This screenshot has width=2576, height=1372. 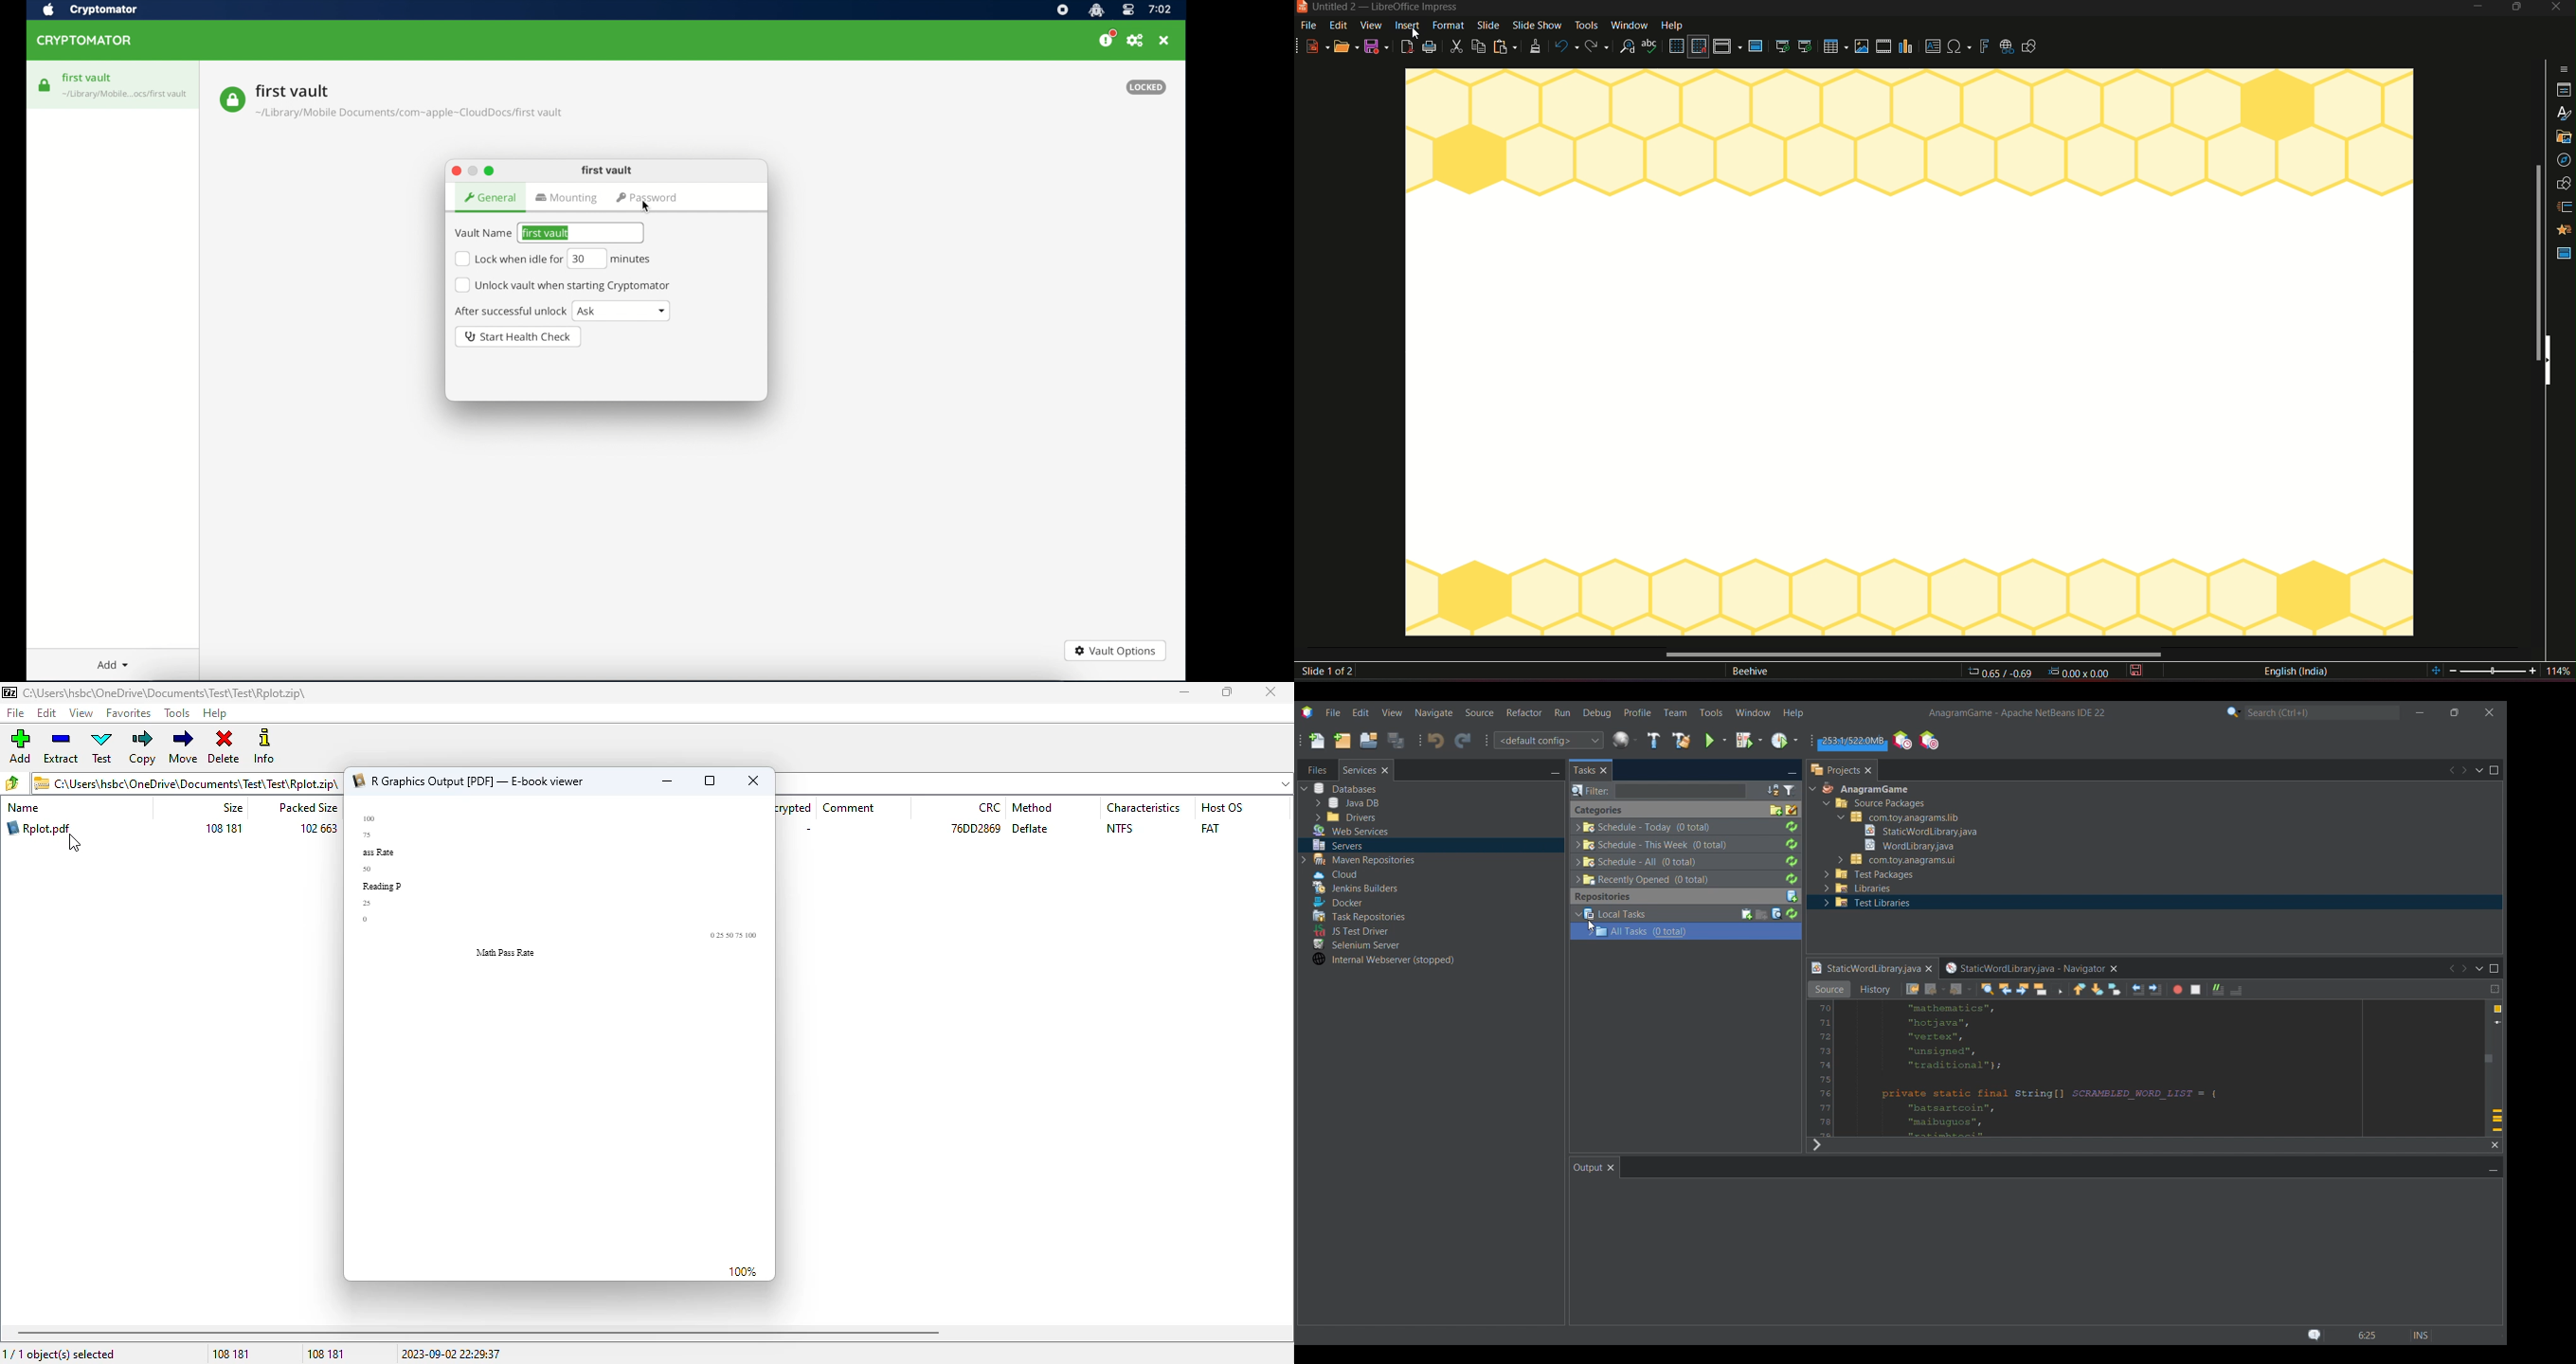 I want to click on undo, so click(x=1566, y=45).